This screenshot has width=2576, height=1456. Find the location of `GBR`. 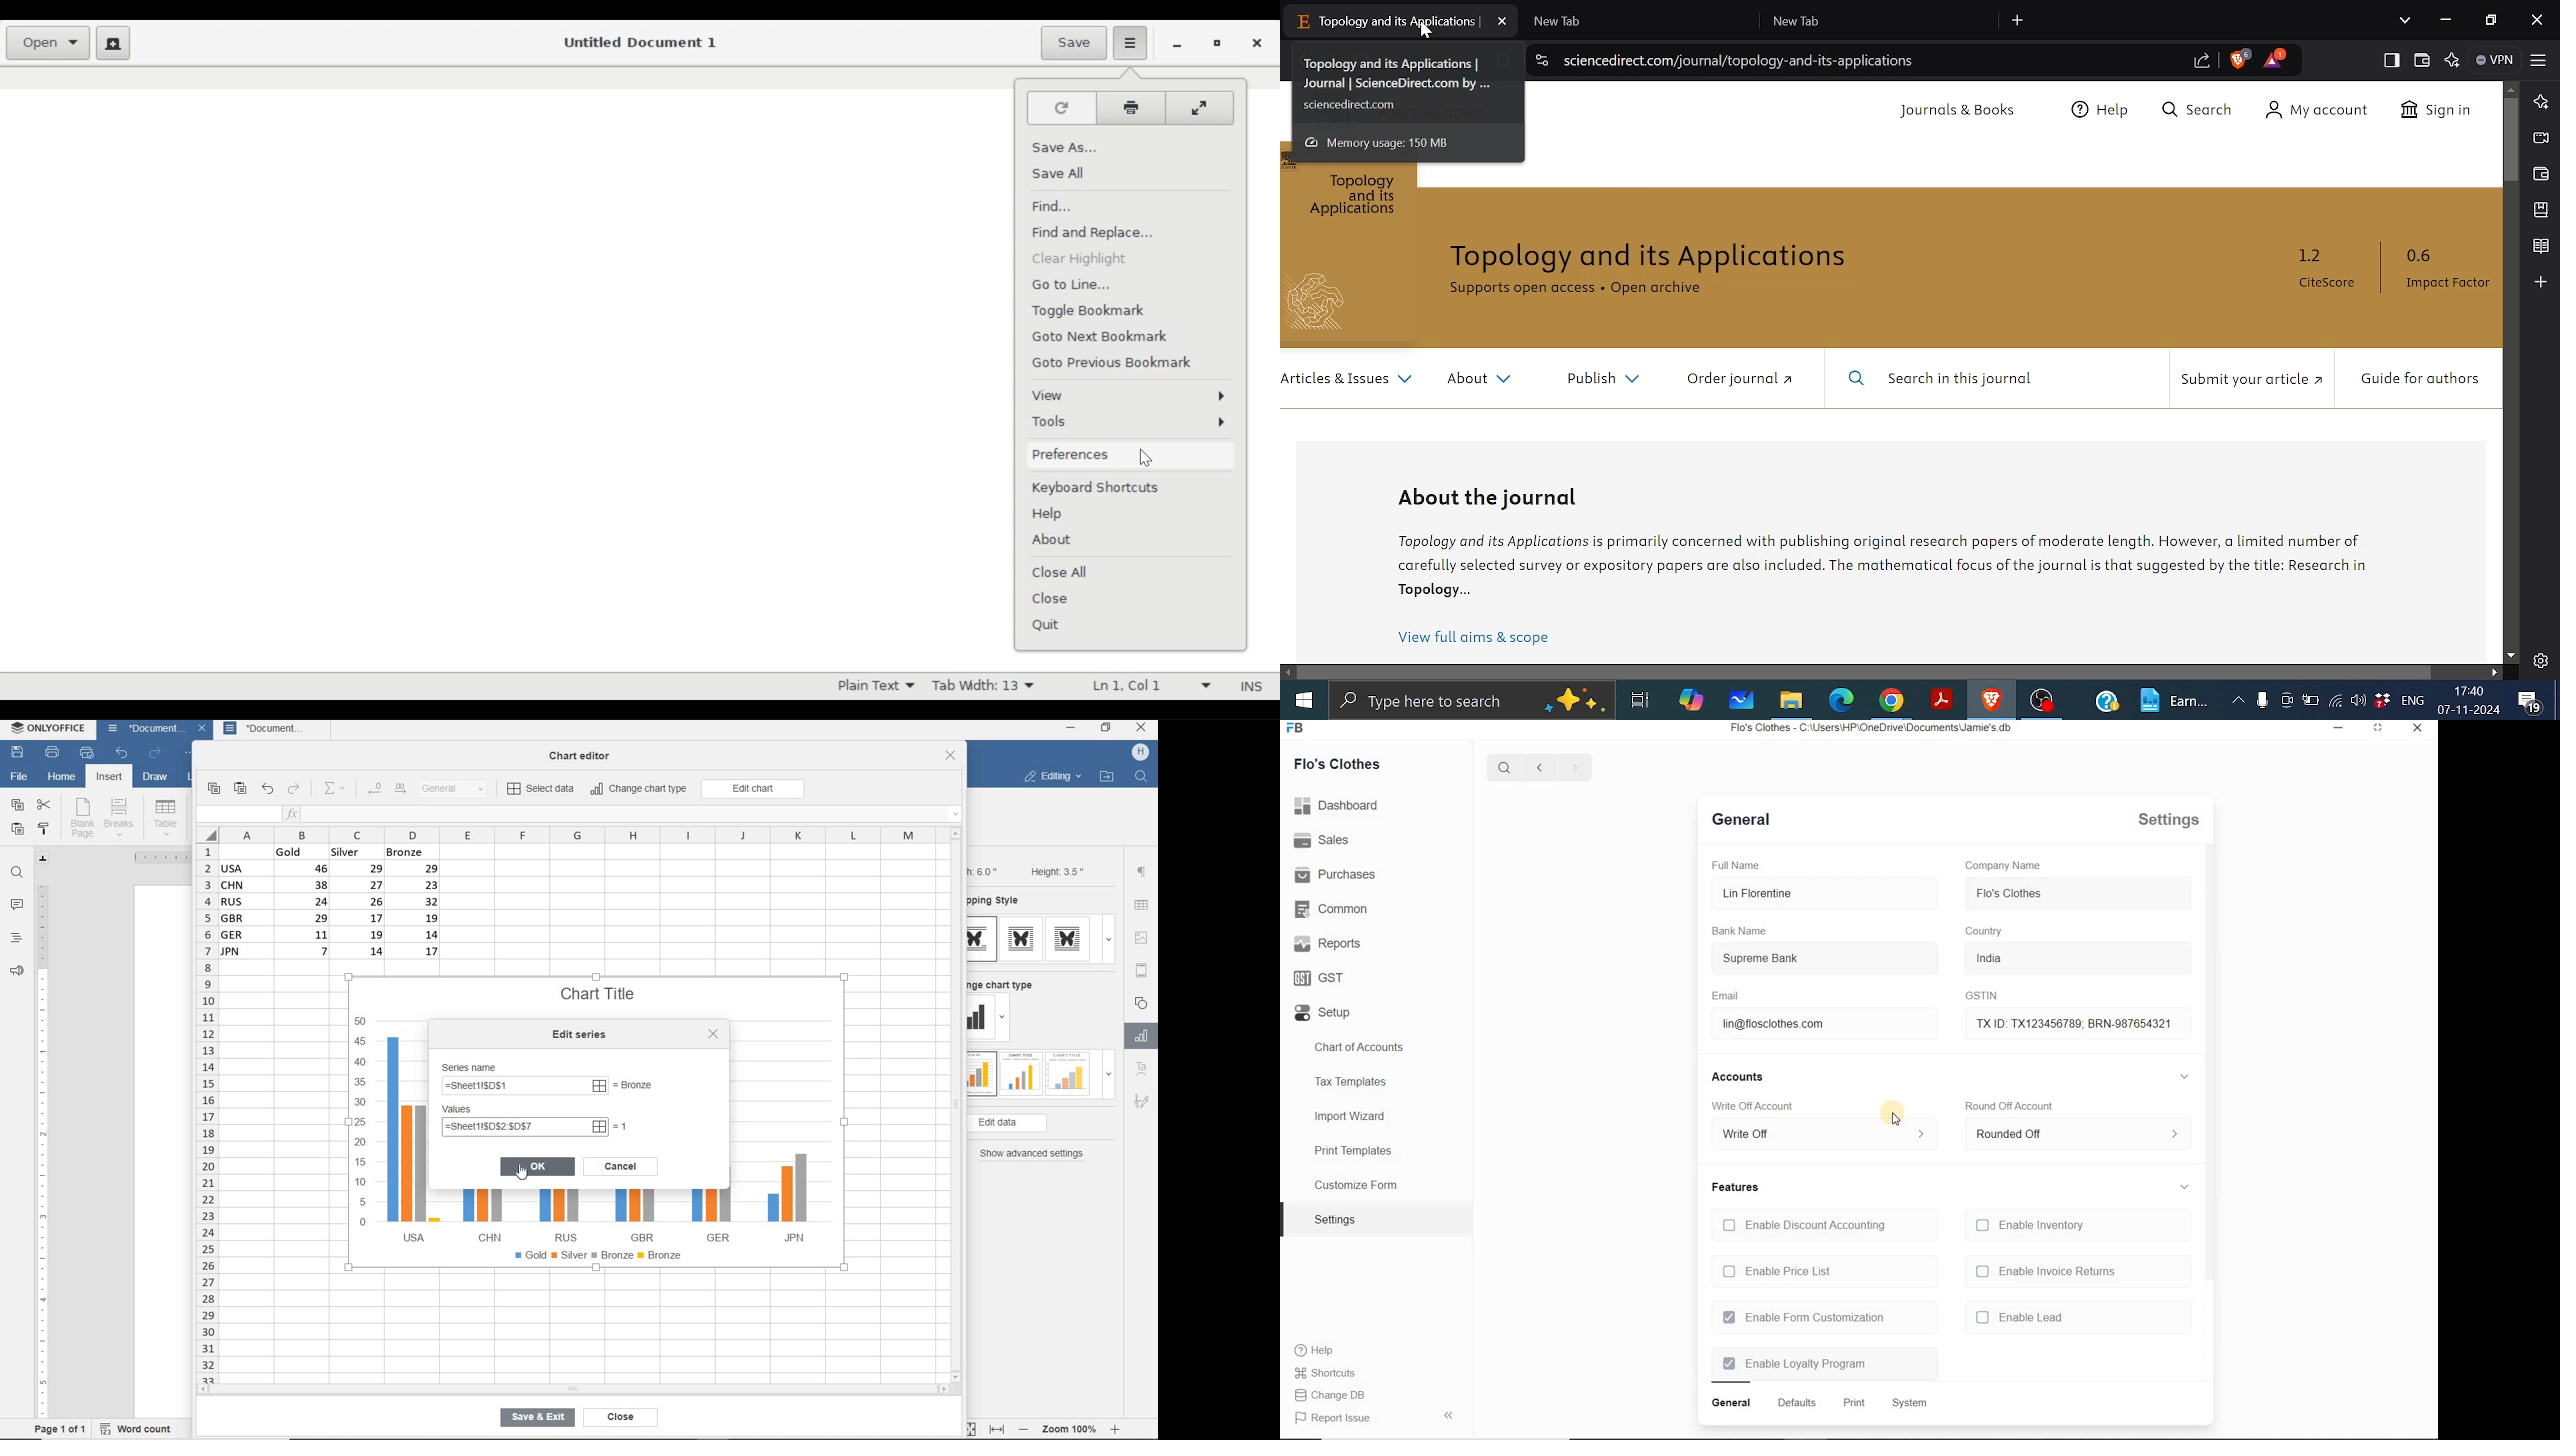

GBR is located at coordinates (638, 1216).